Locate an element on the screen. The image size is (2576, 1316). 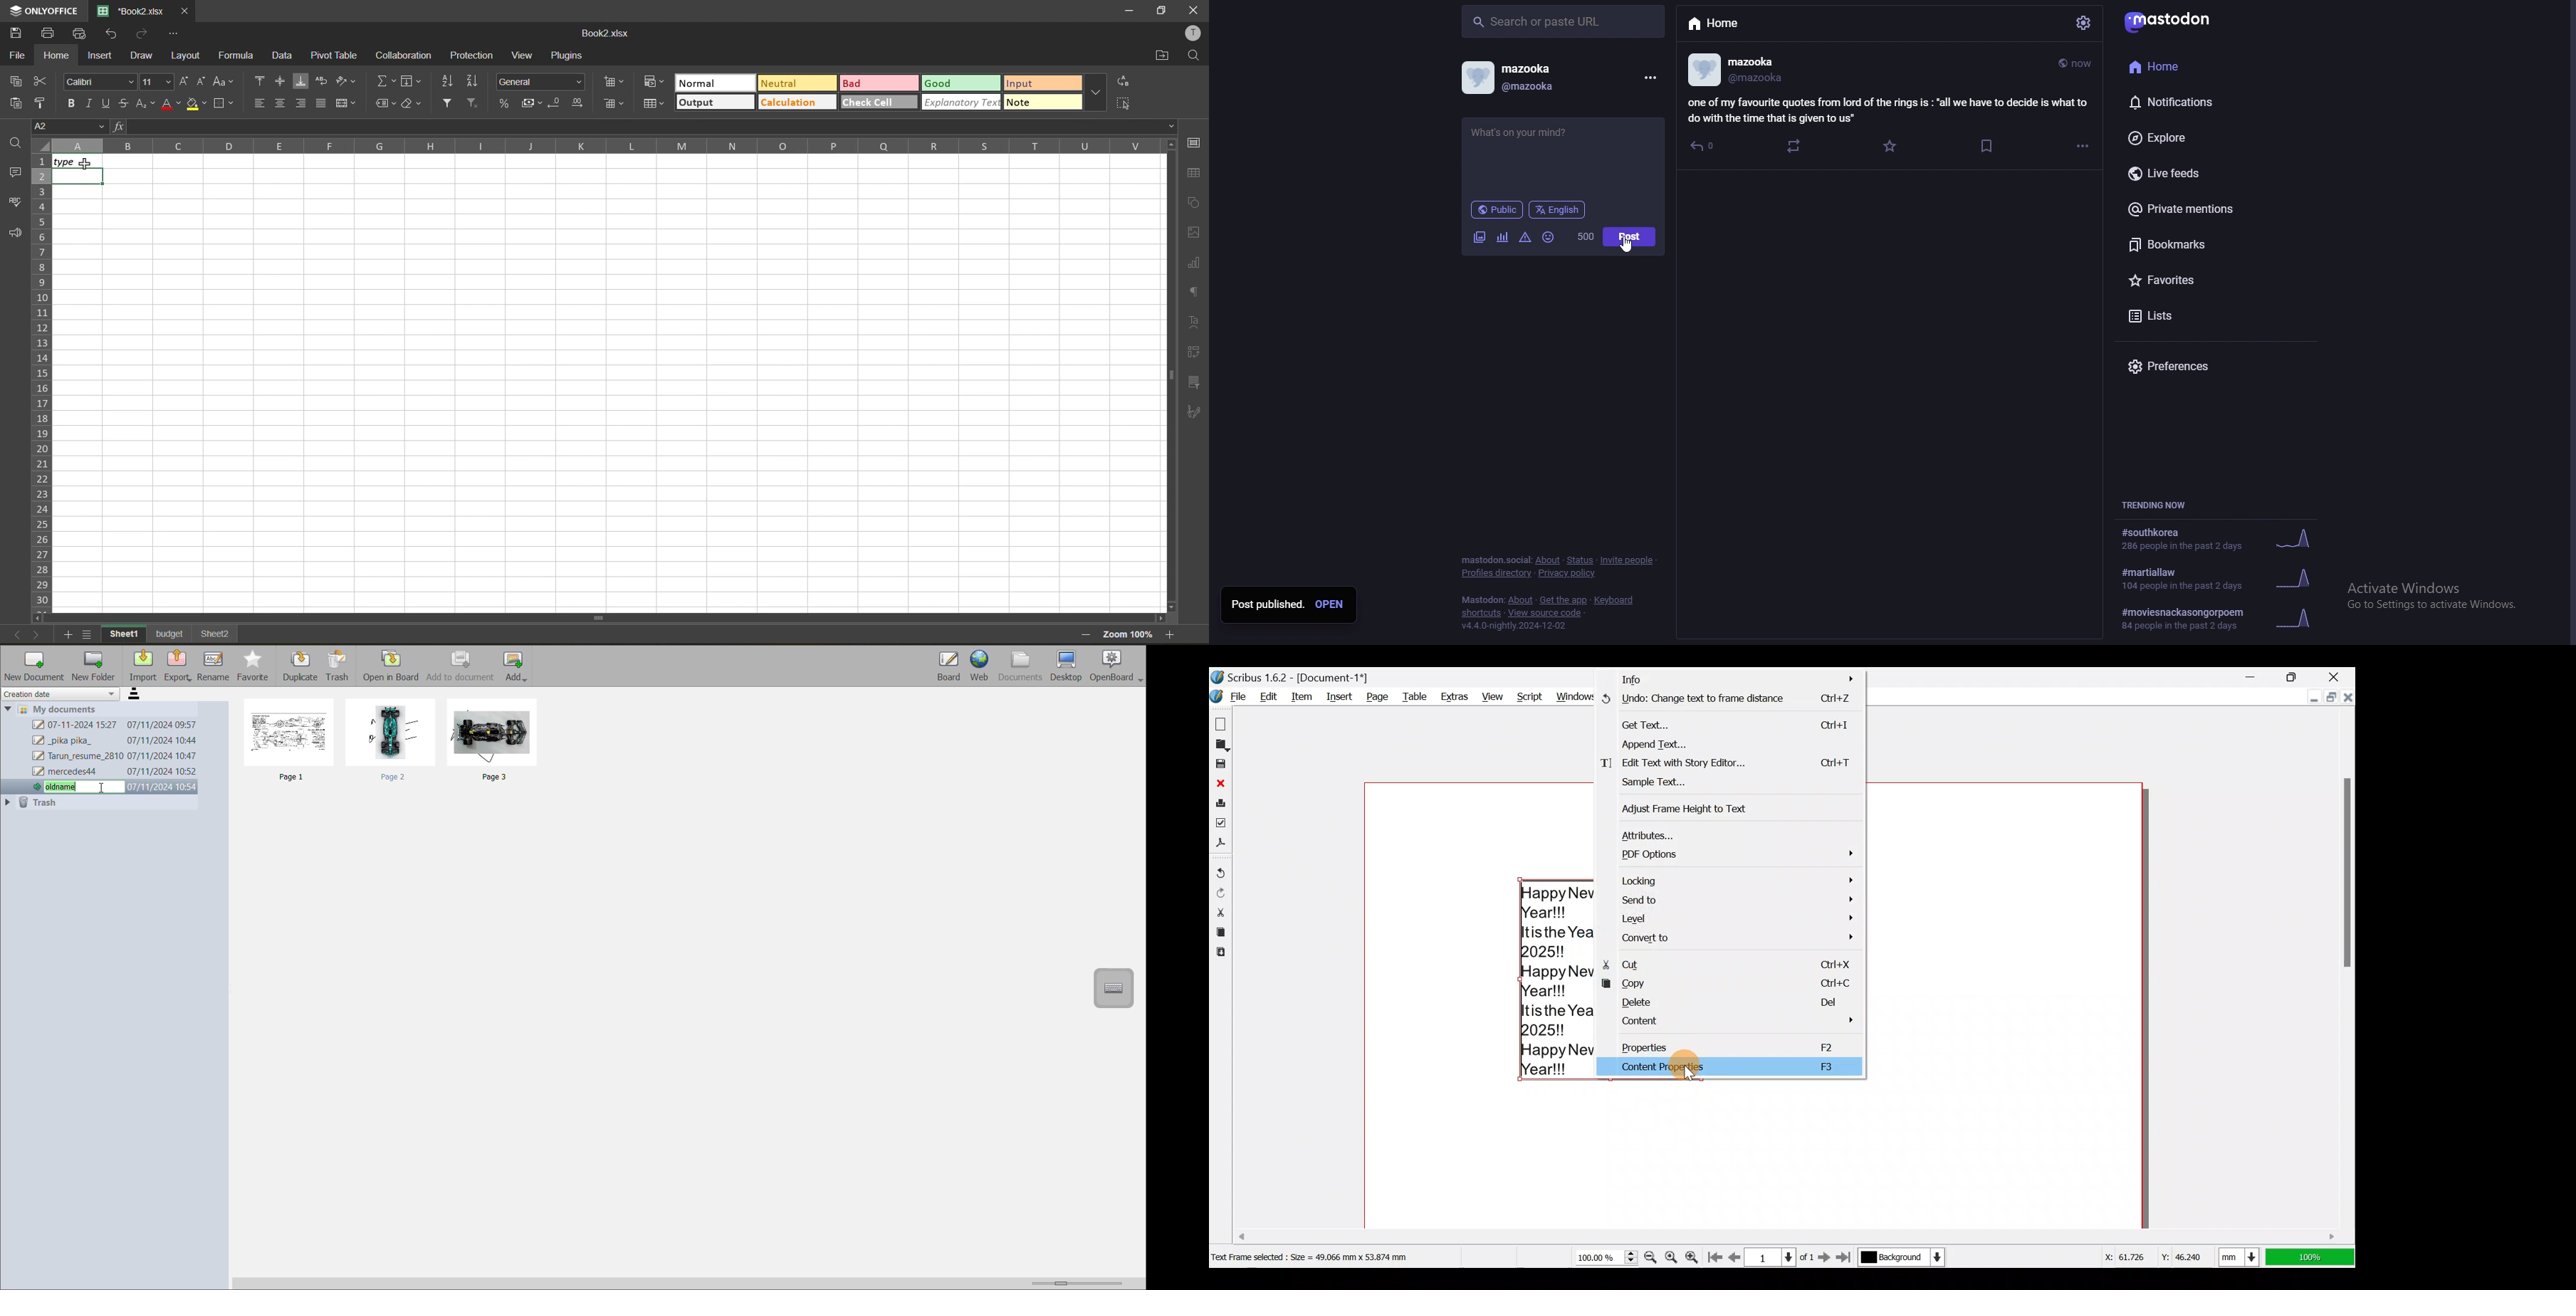
calculation is located at coordinates (797, 103).